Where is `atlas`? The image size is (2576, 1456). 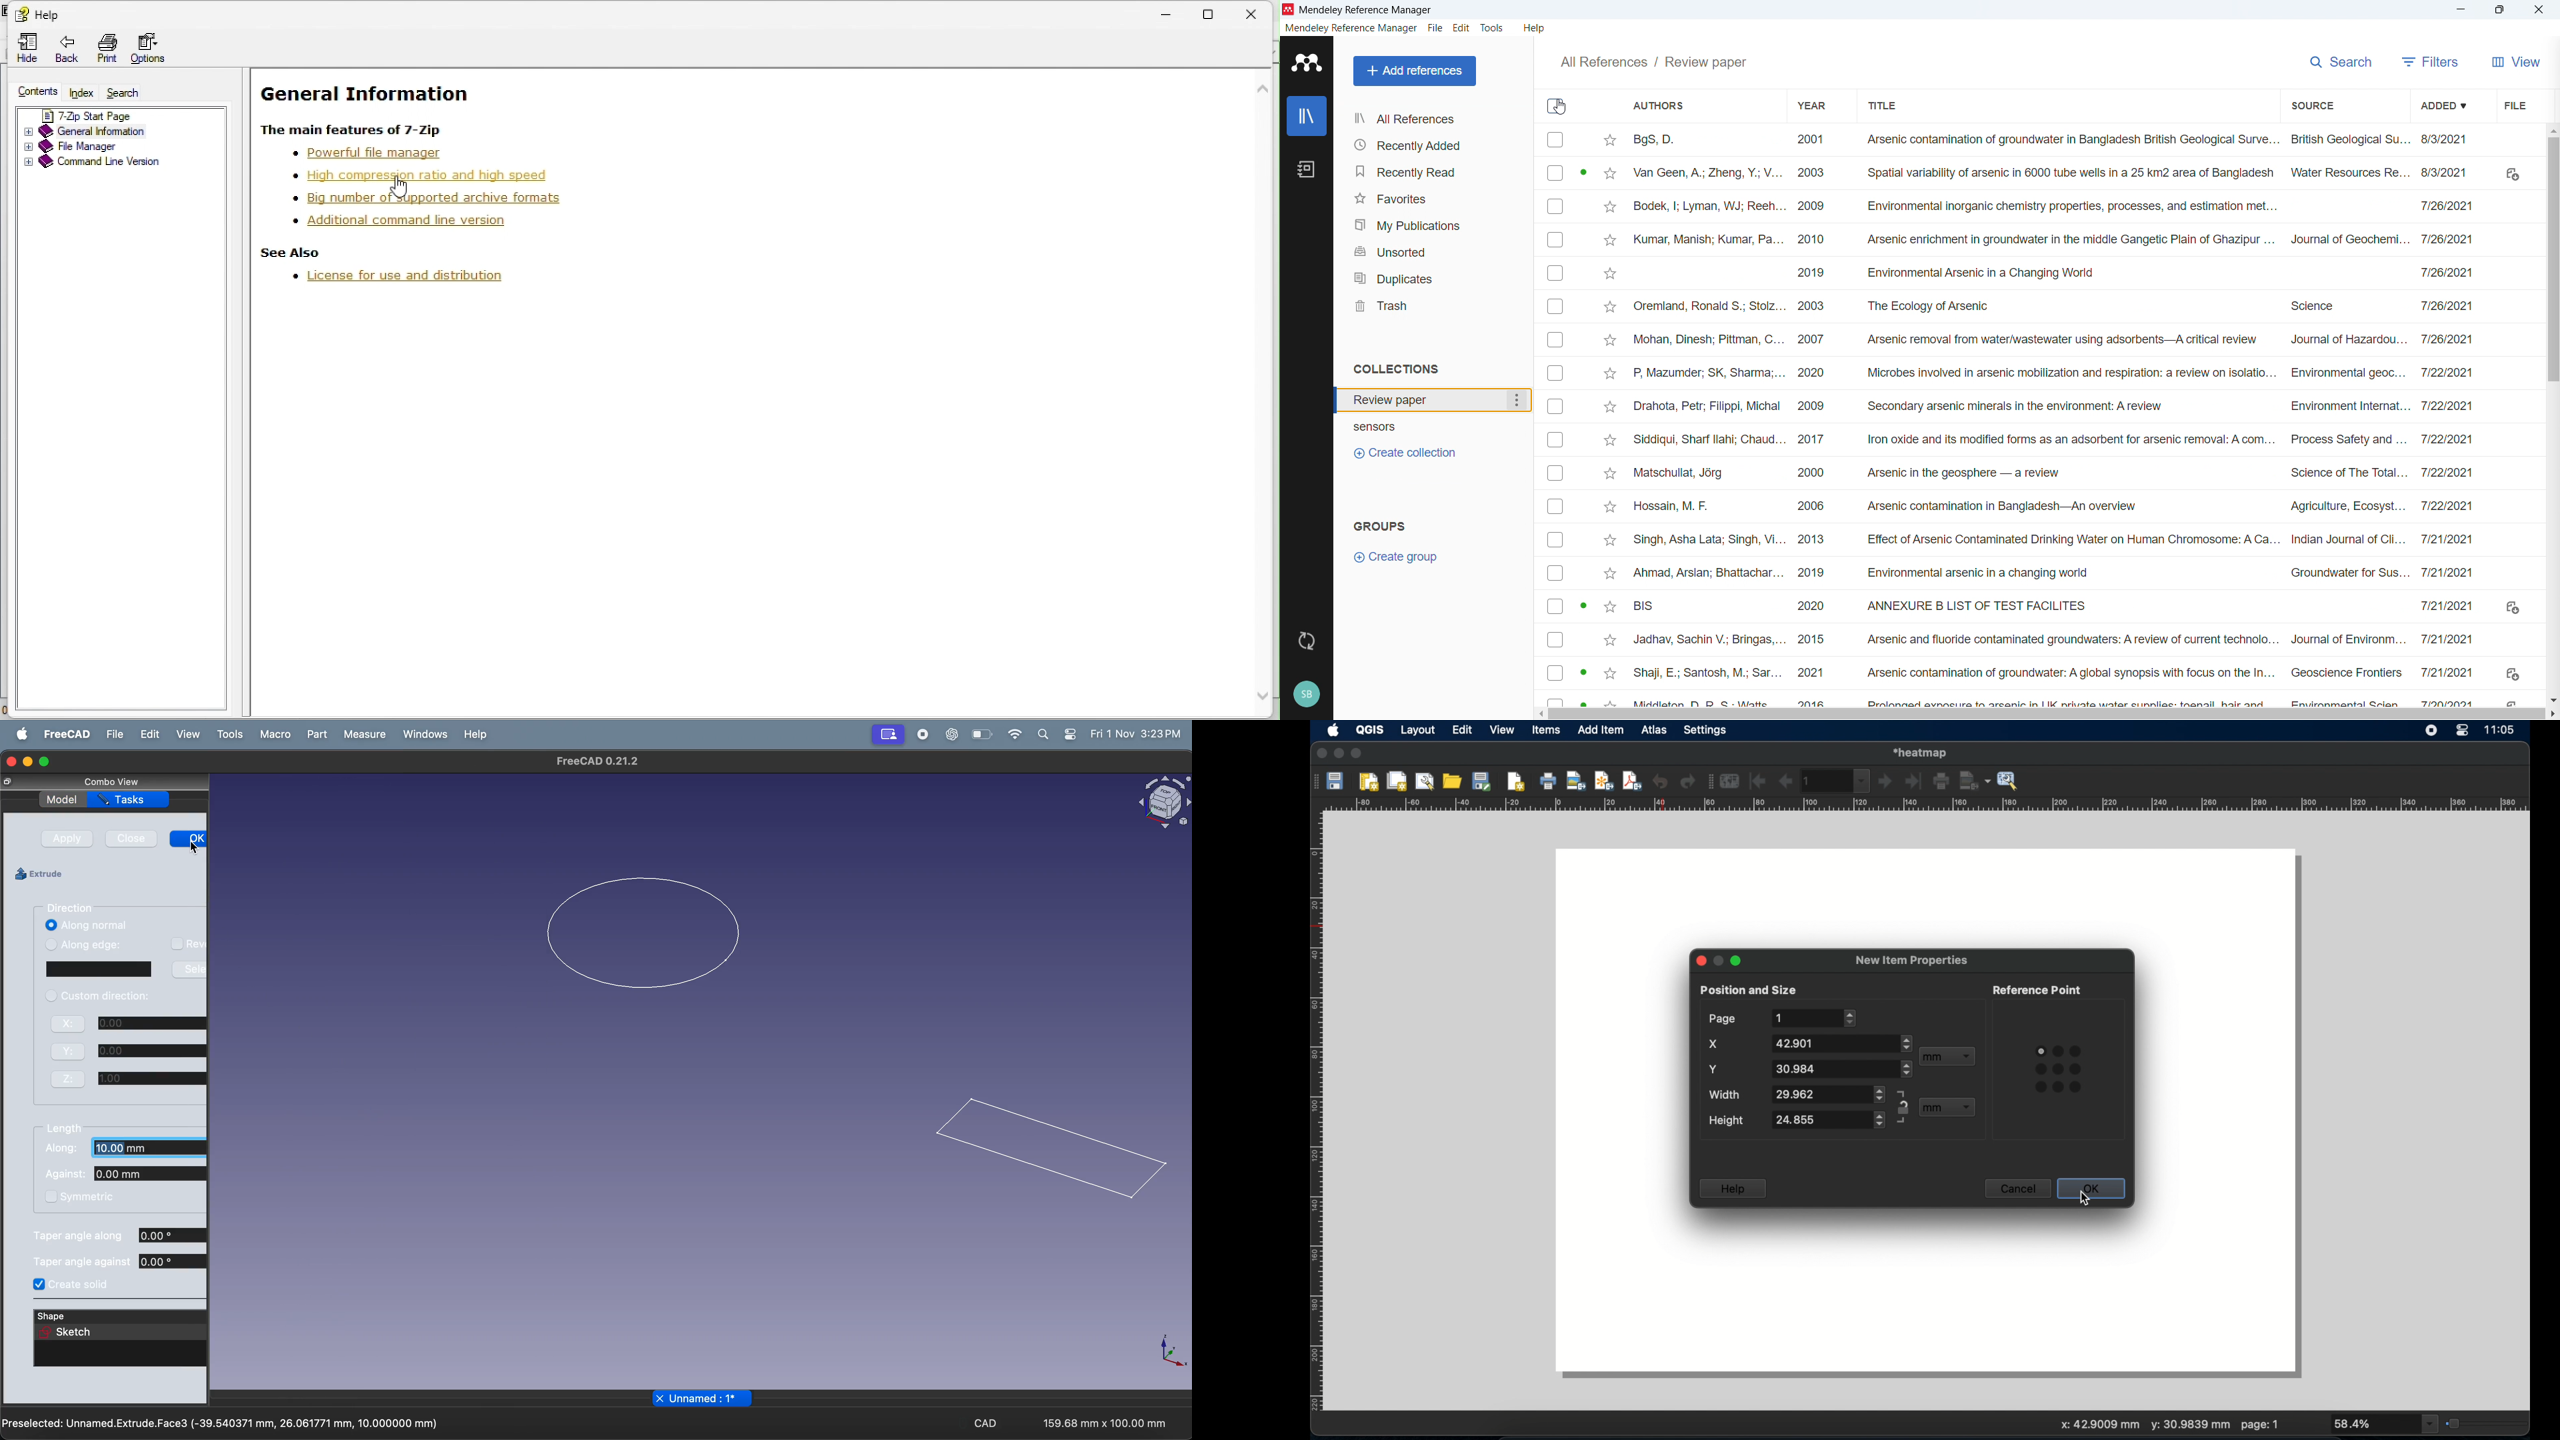 atlas is located at coordinates (1657, 731).